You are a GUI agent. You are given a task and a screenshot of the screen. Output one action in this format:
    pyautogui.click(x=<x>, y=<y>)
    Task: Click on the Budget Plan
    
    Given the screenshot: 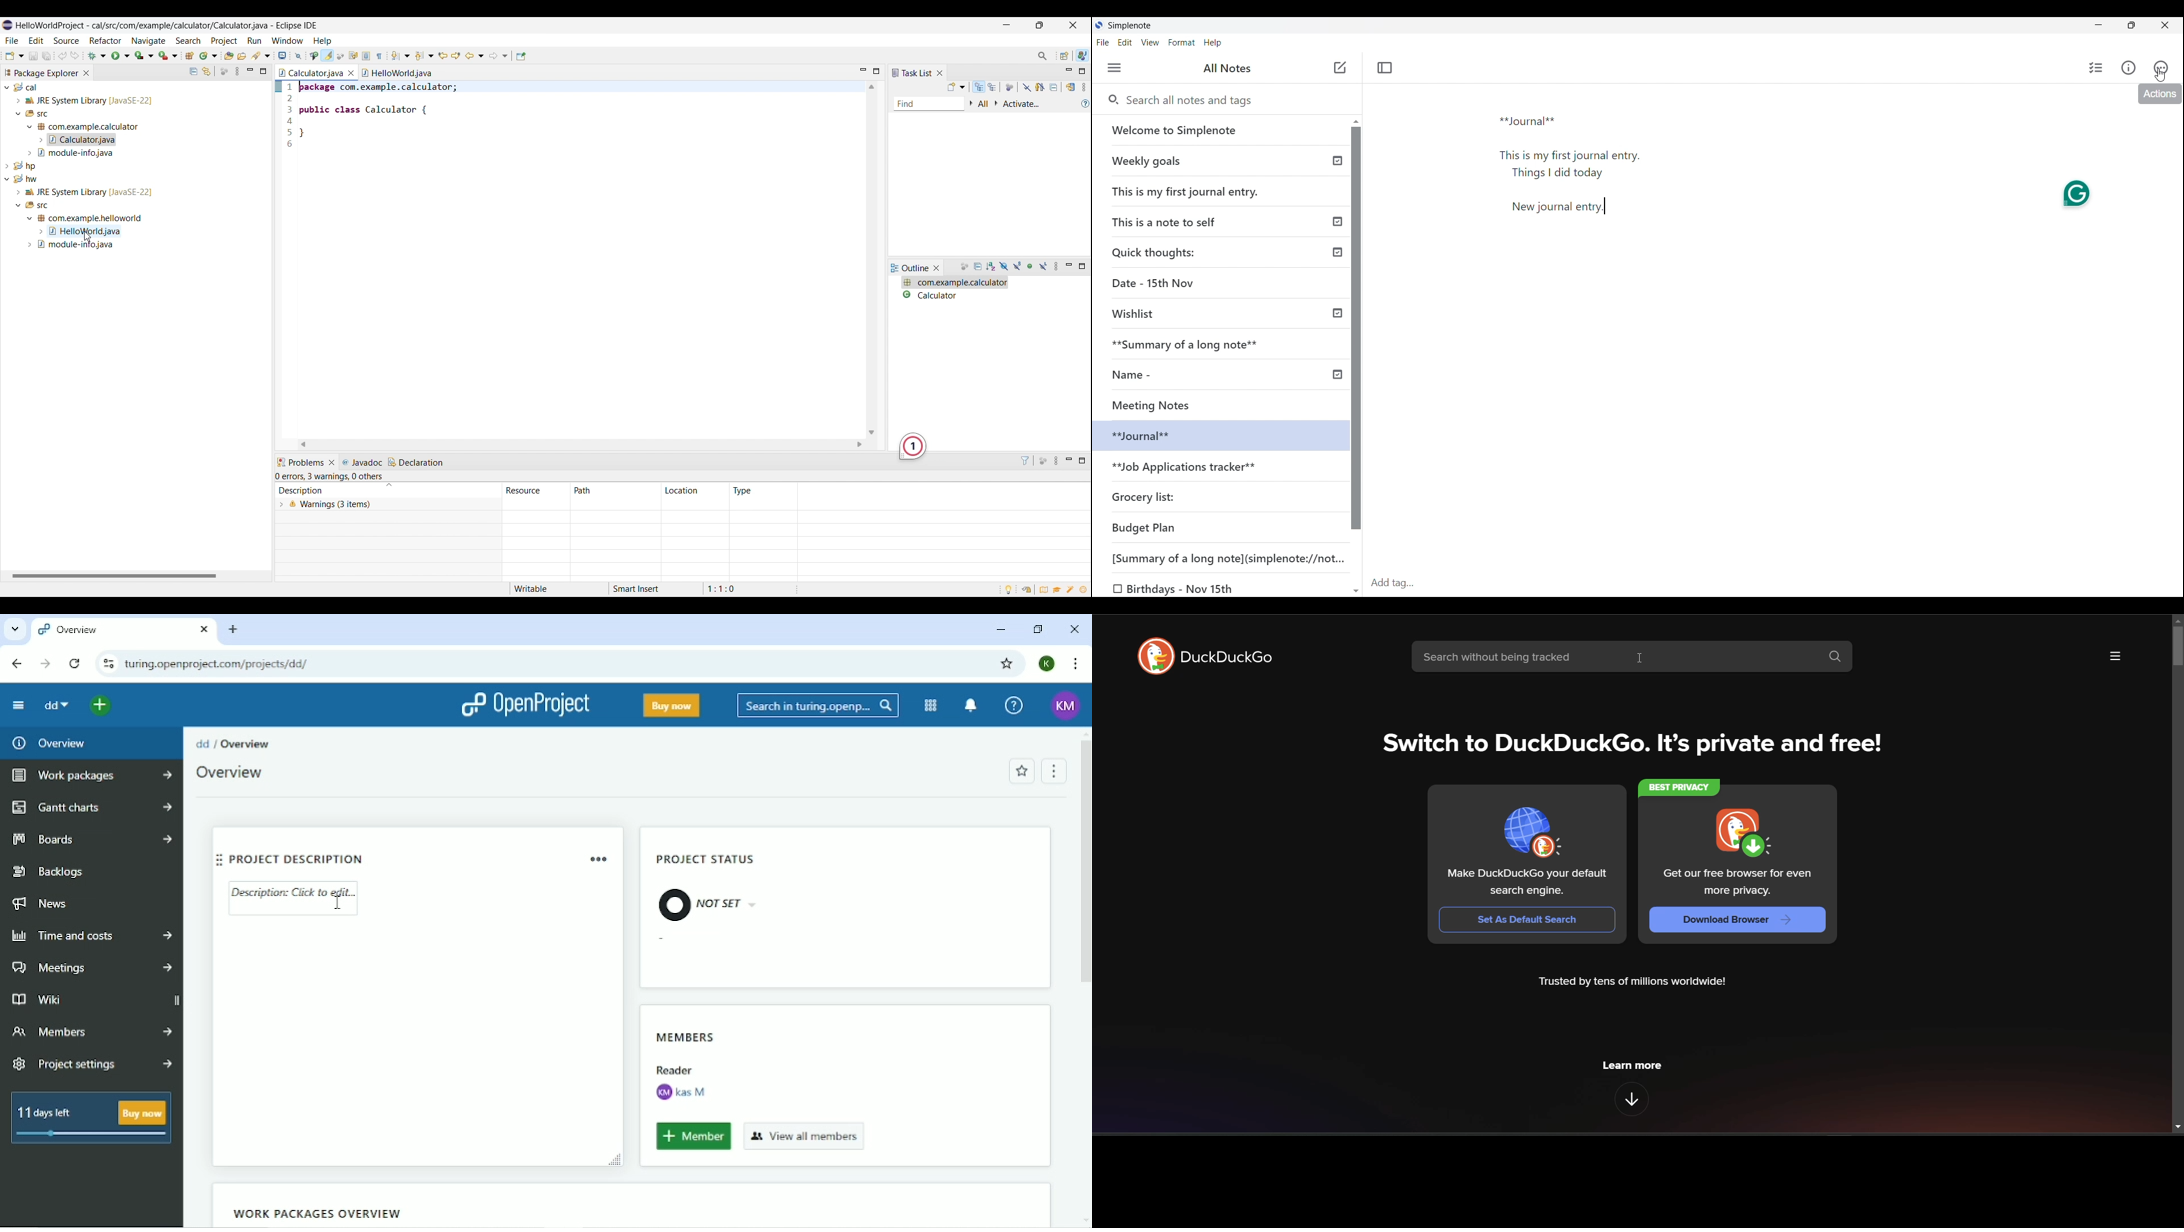 What is the action you would take?
    pyautogui.click(x=1144, y=528)
    